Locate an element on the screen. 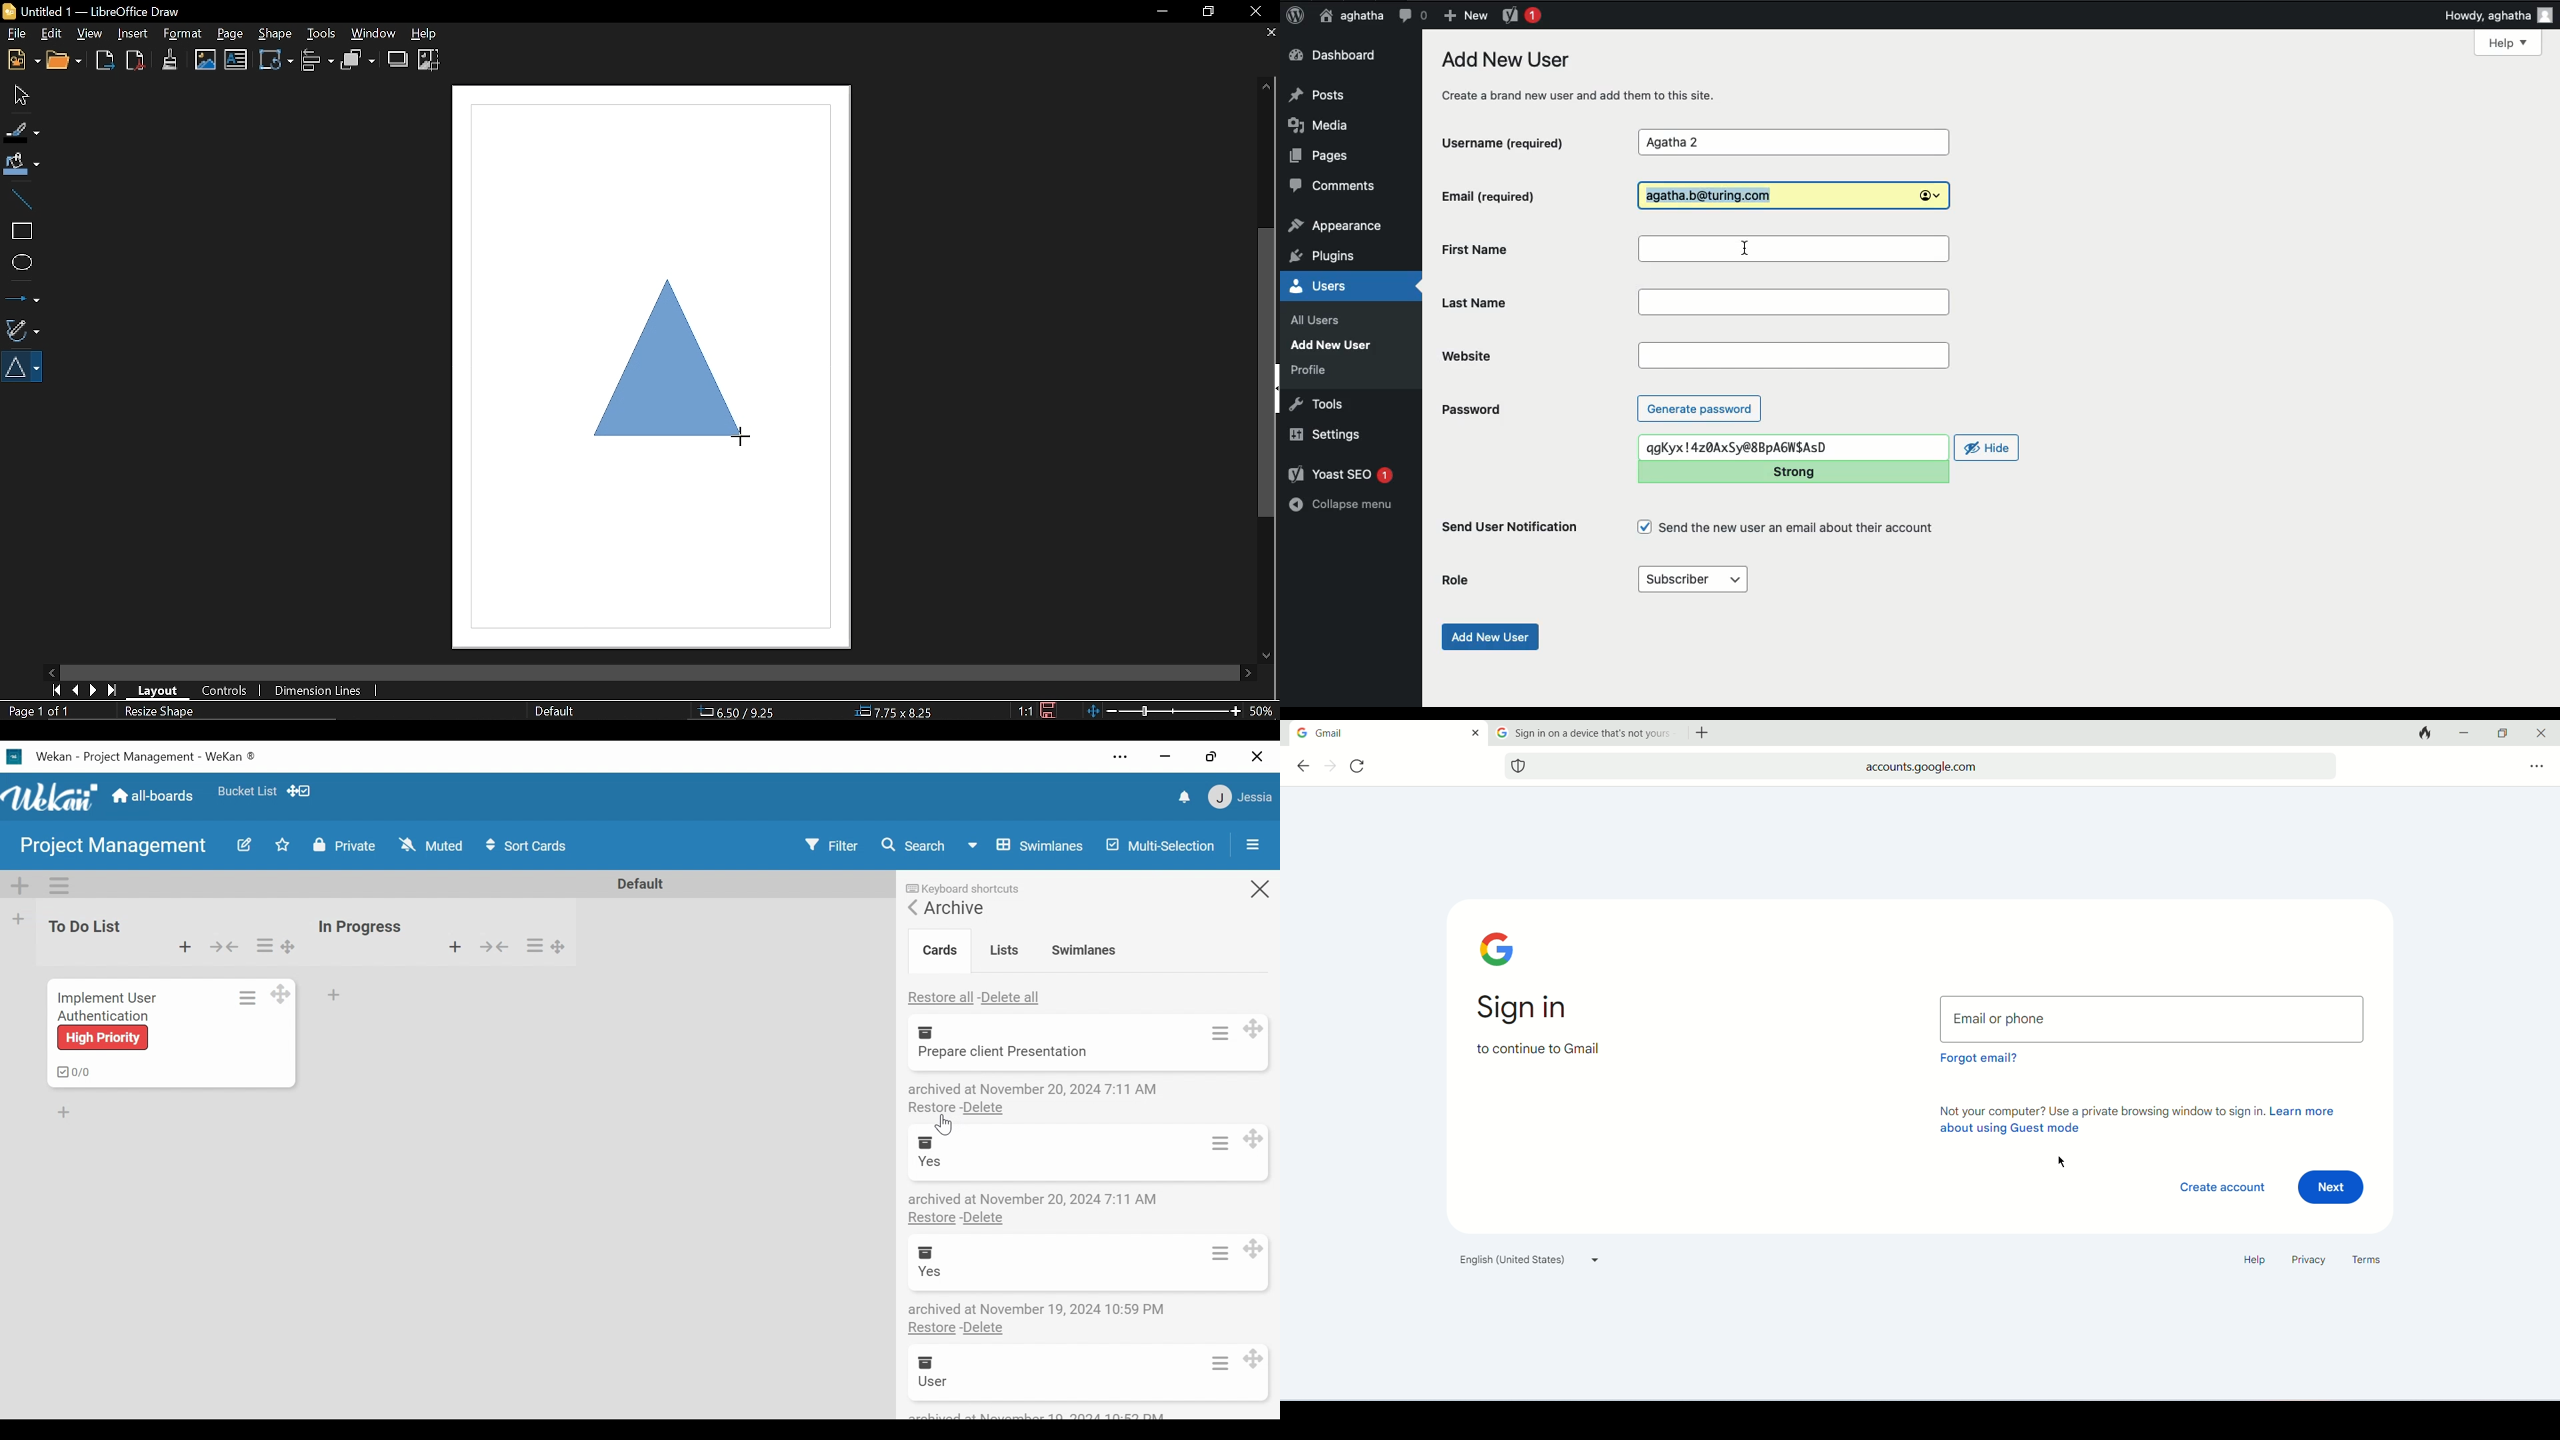 The width and height of the screenshot is (2576, 1456). Send user notification  is located at coordinates (1511, 531).